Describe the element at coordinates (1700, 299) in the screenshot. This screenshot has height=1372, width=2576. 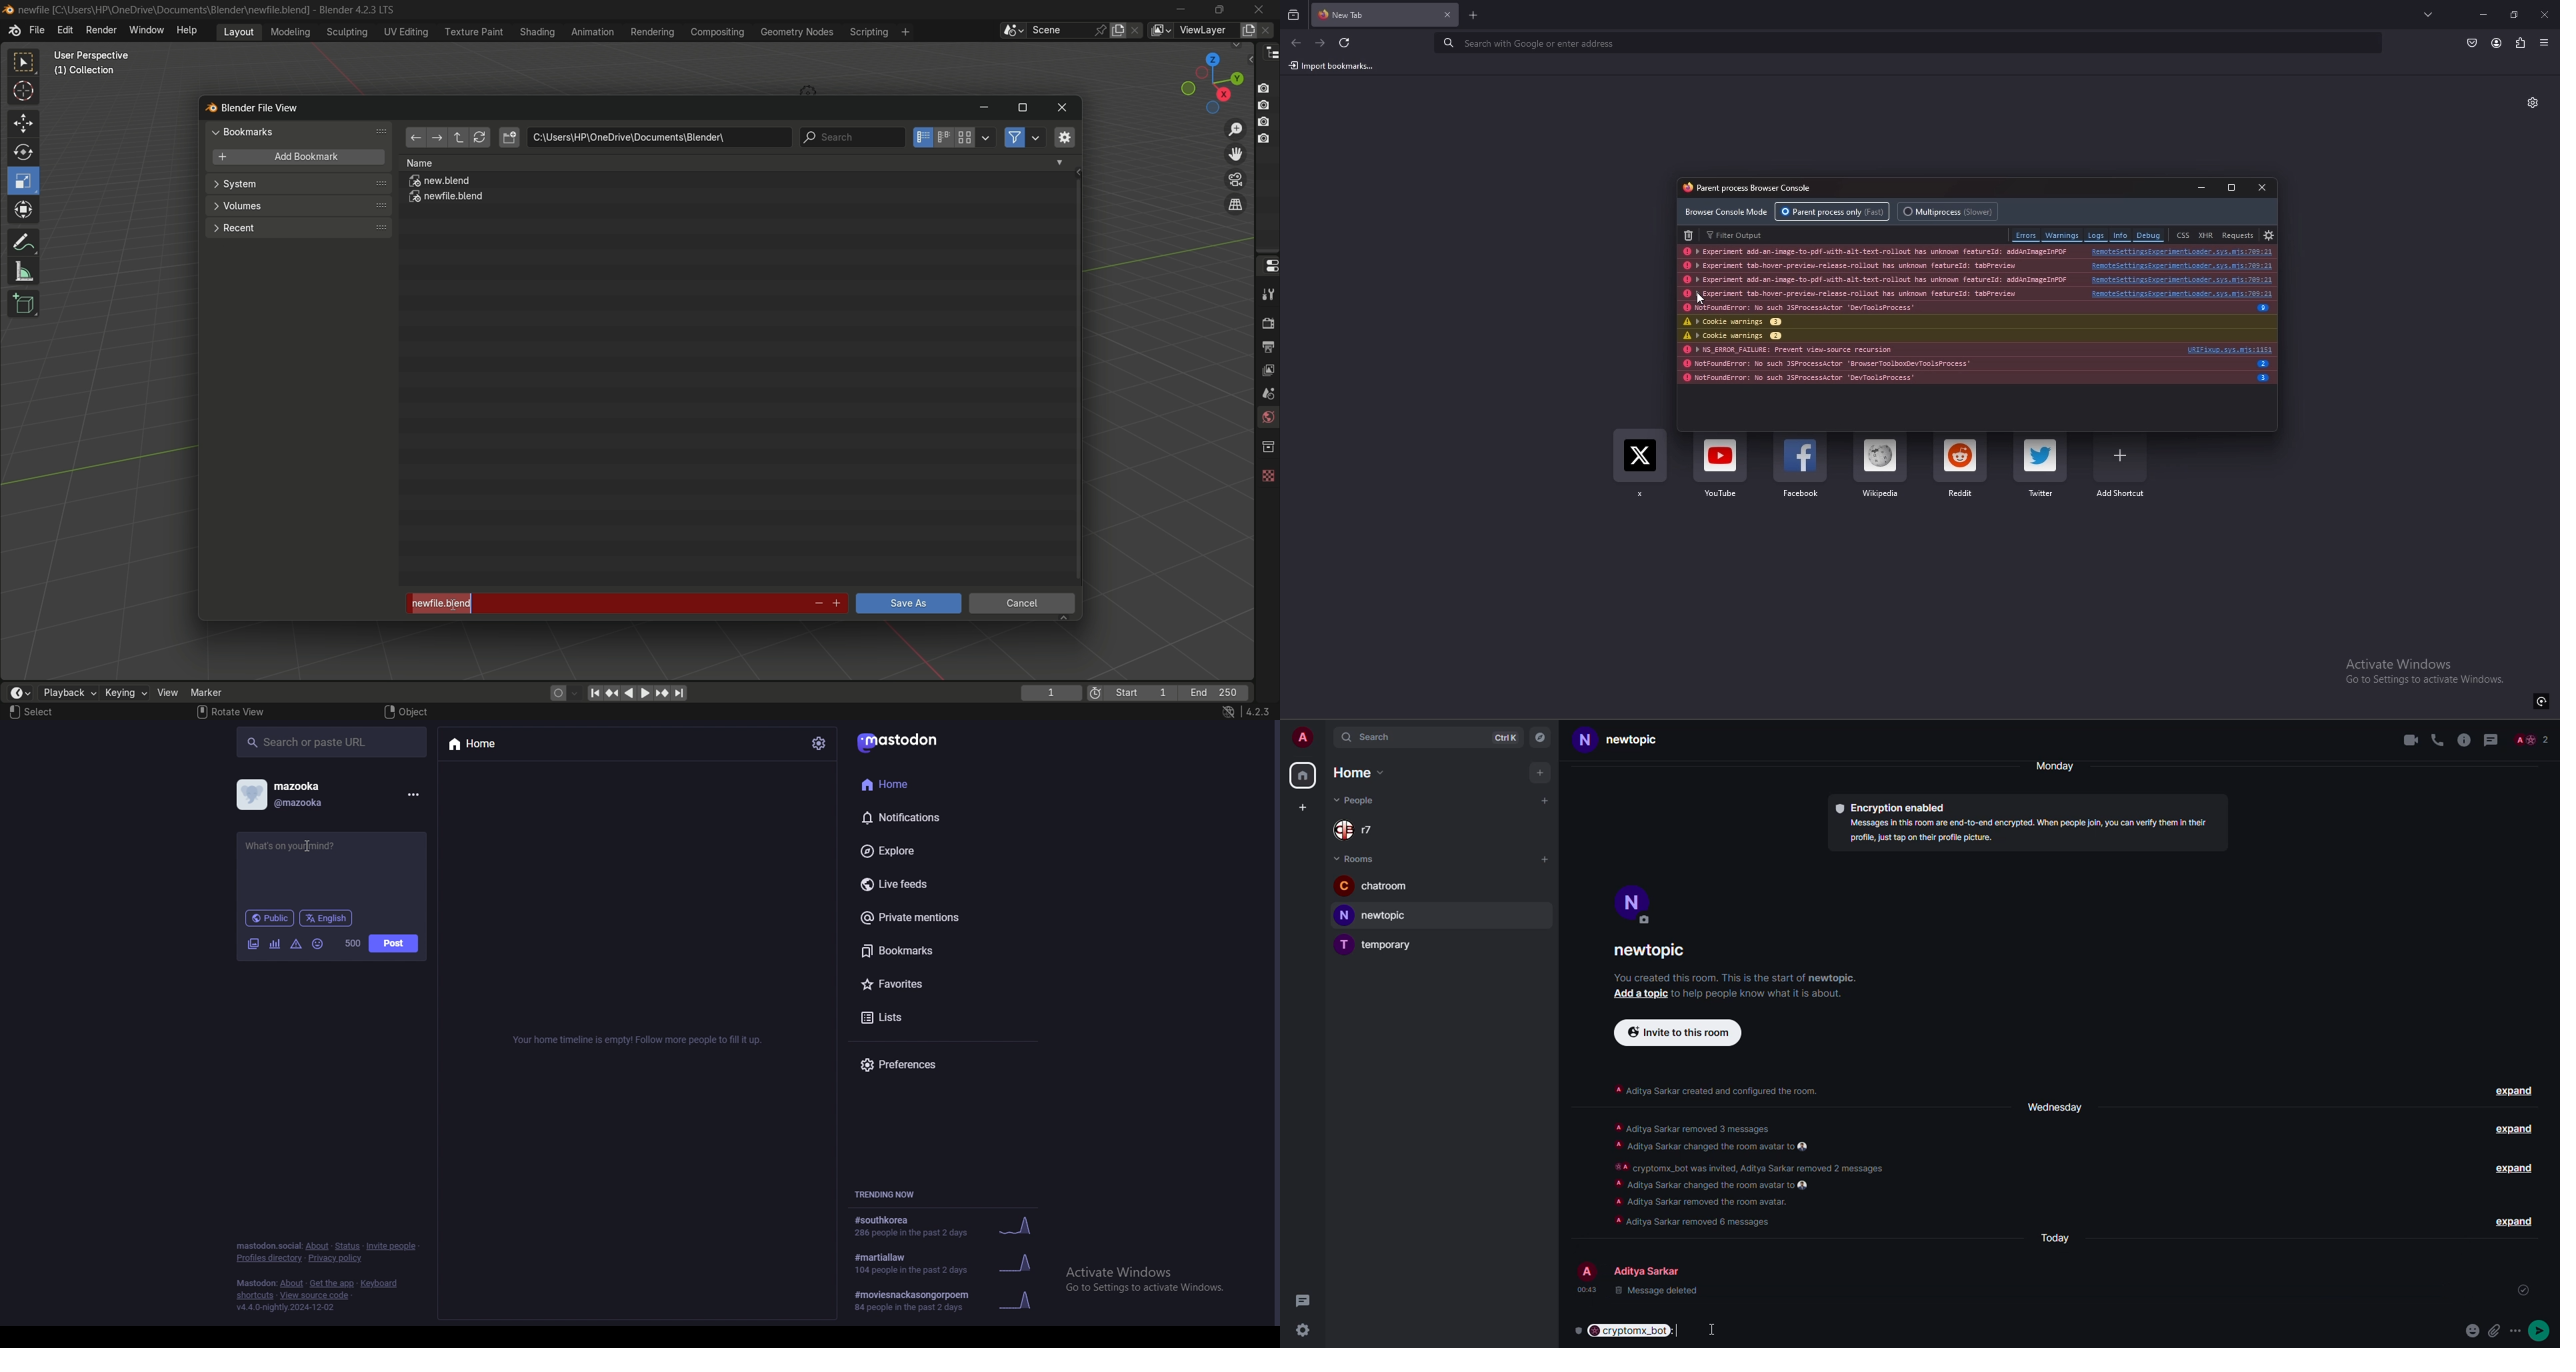
I see `cursor` at that location.